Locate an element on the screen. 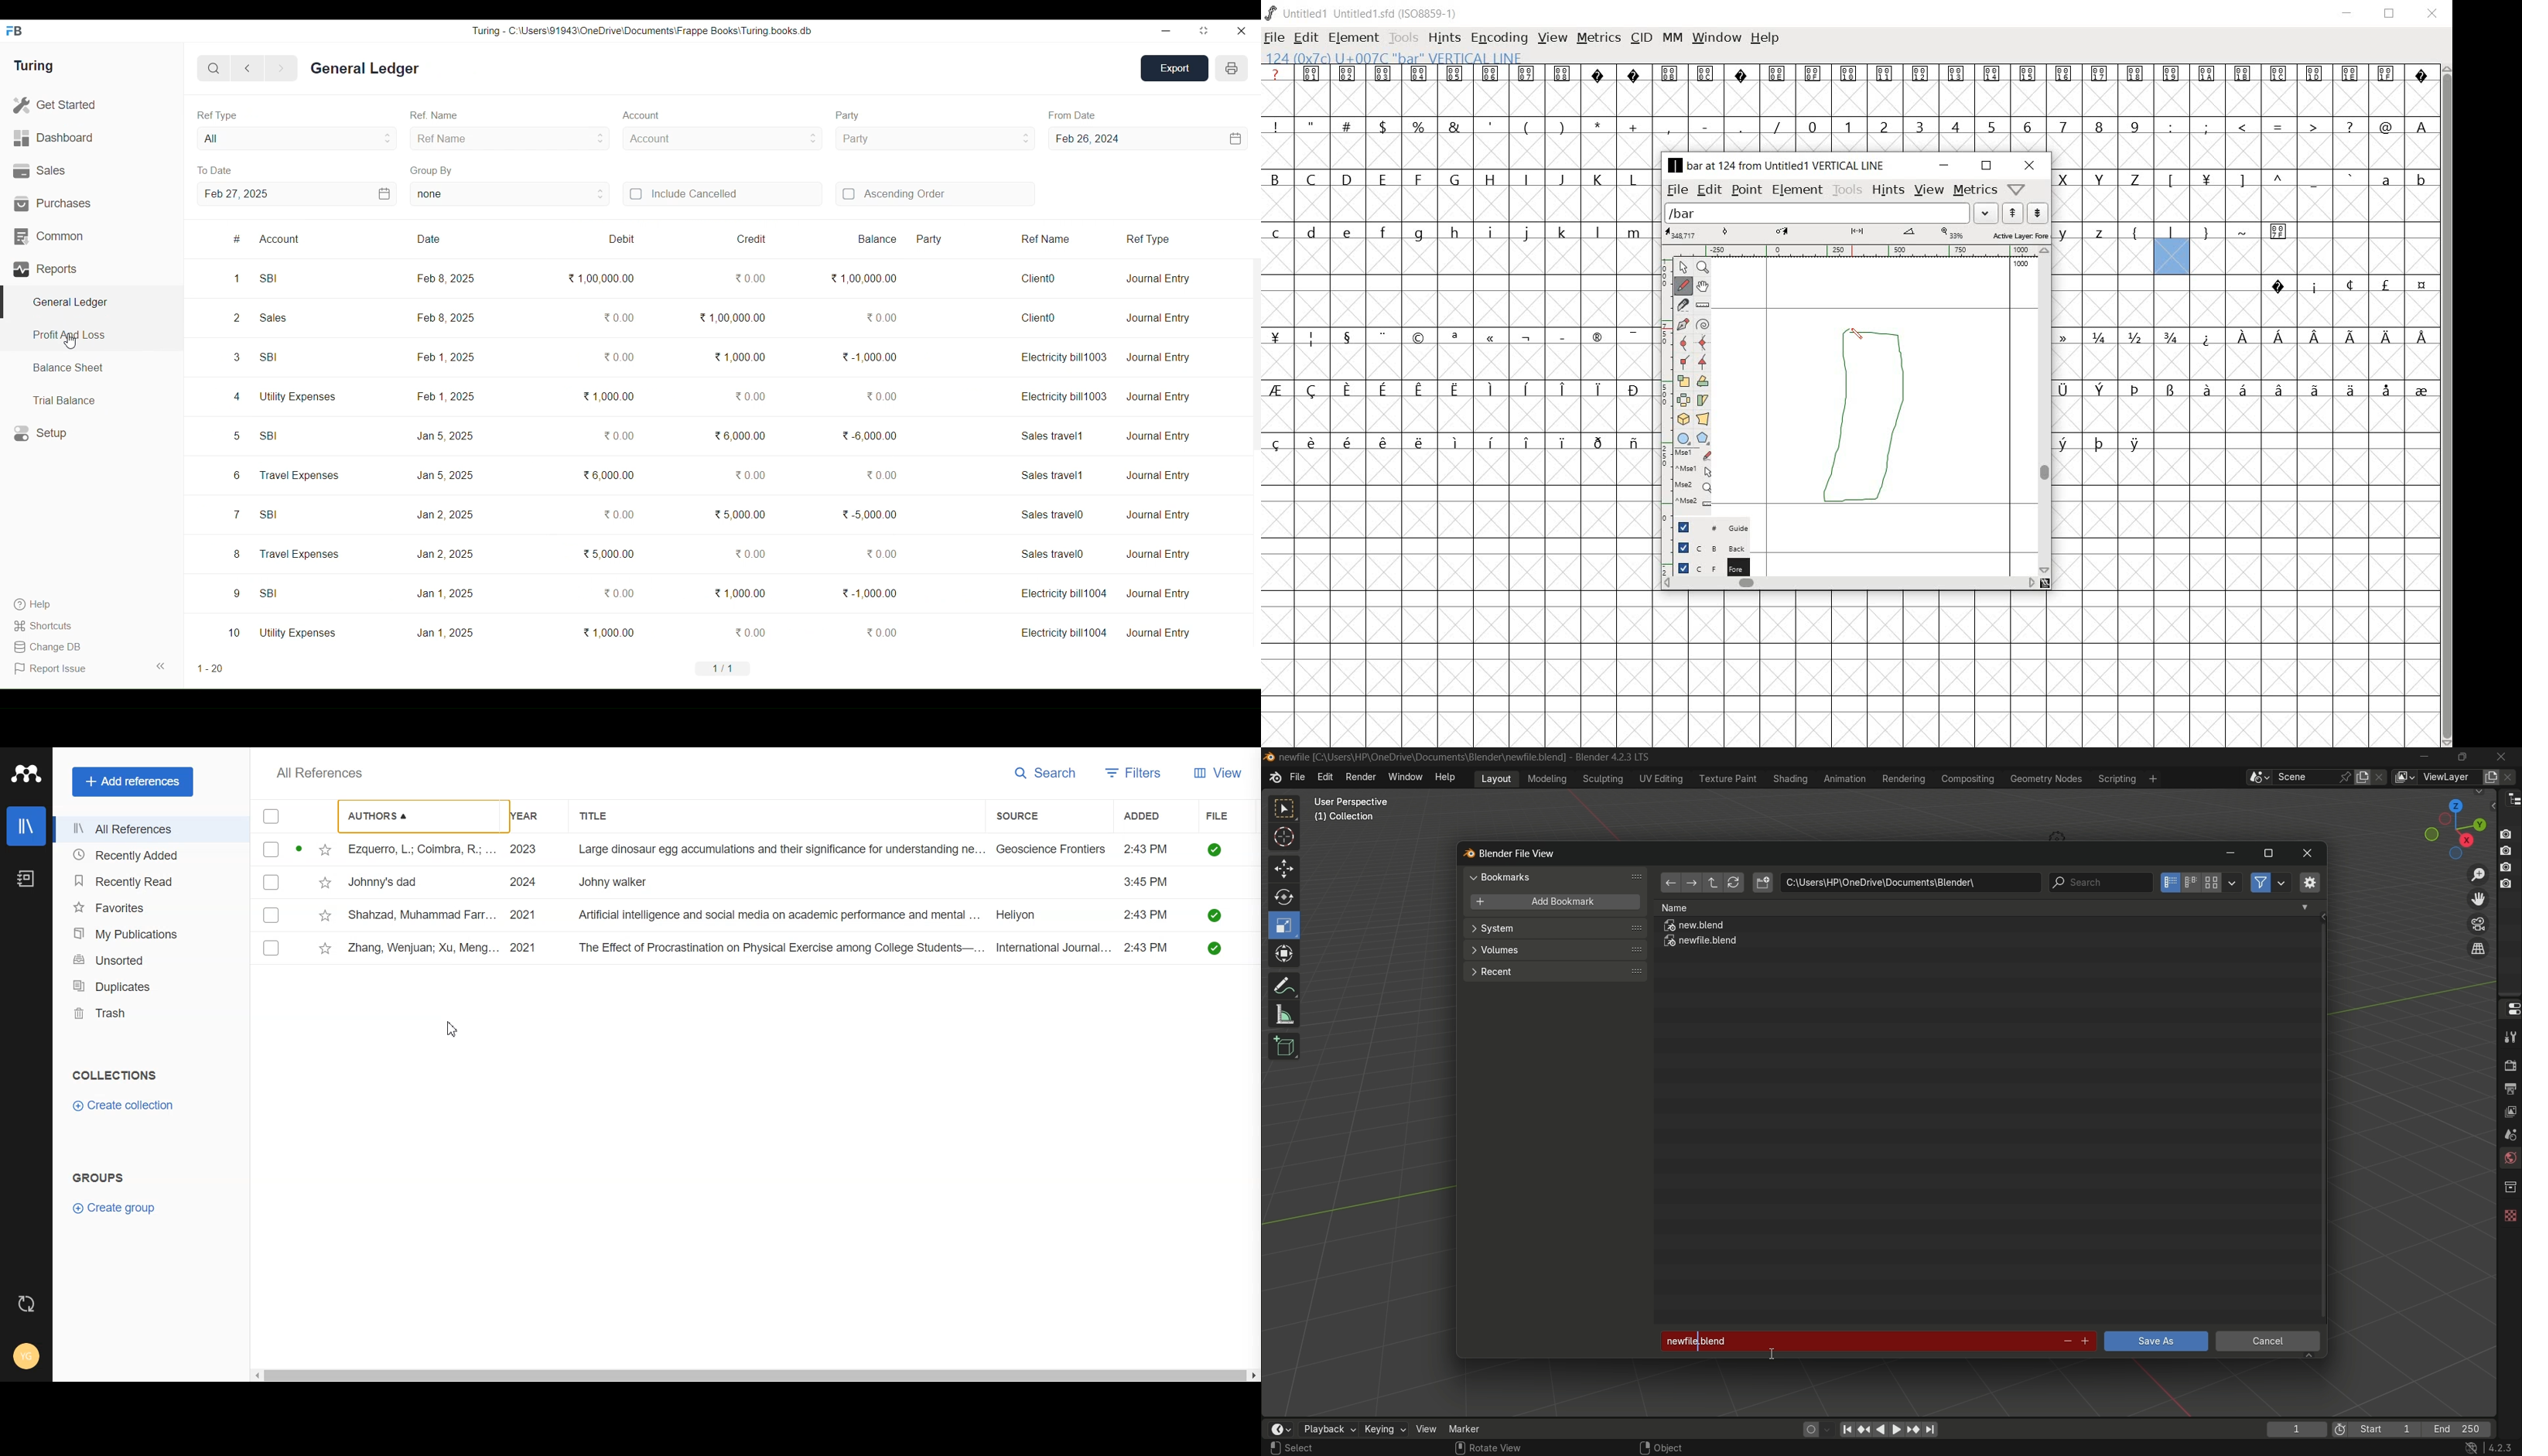 The width and height of the screenshot is (2548, 1456). Ascending Order is located at coordinates (935, 194).